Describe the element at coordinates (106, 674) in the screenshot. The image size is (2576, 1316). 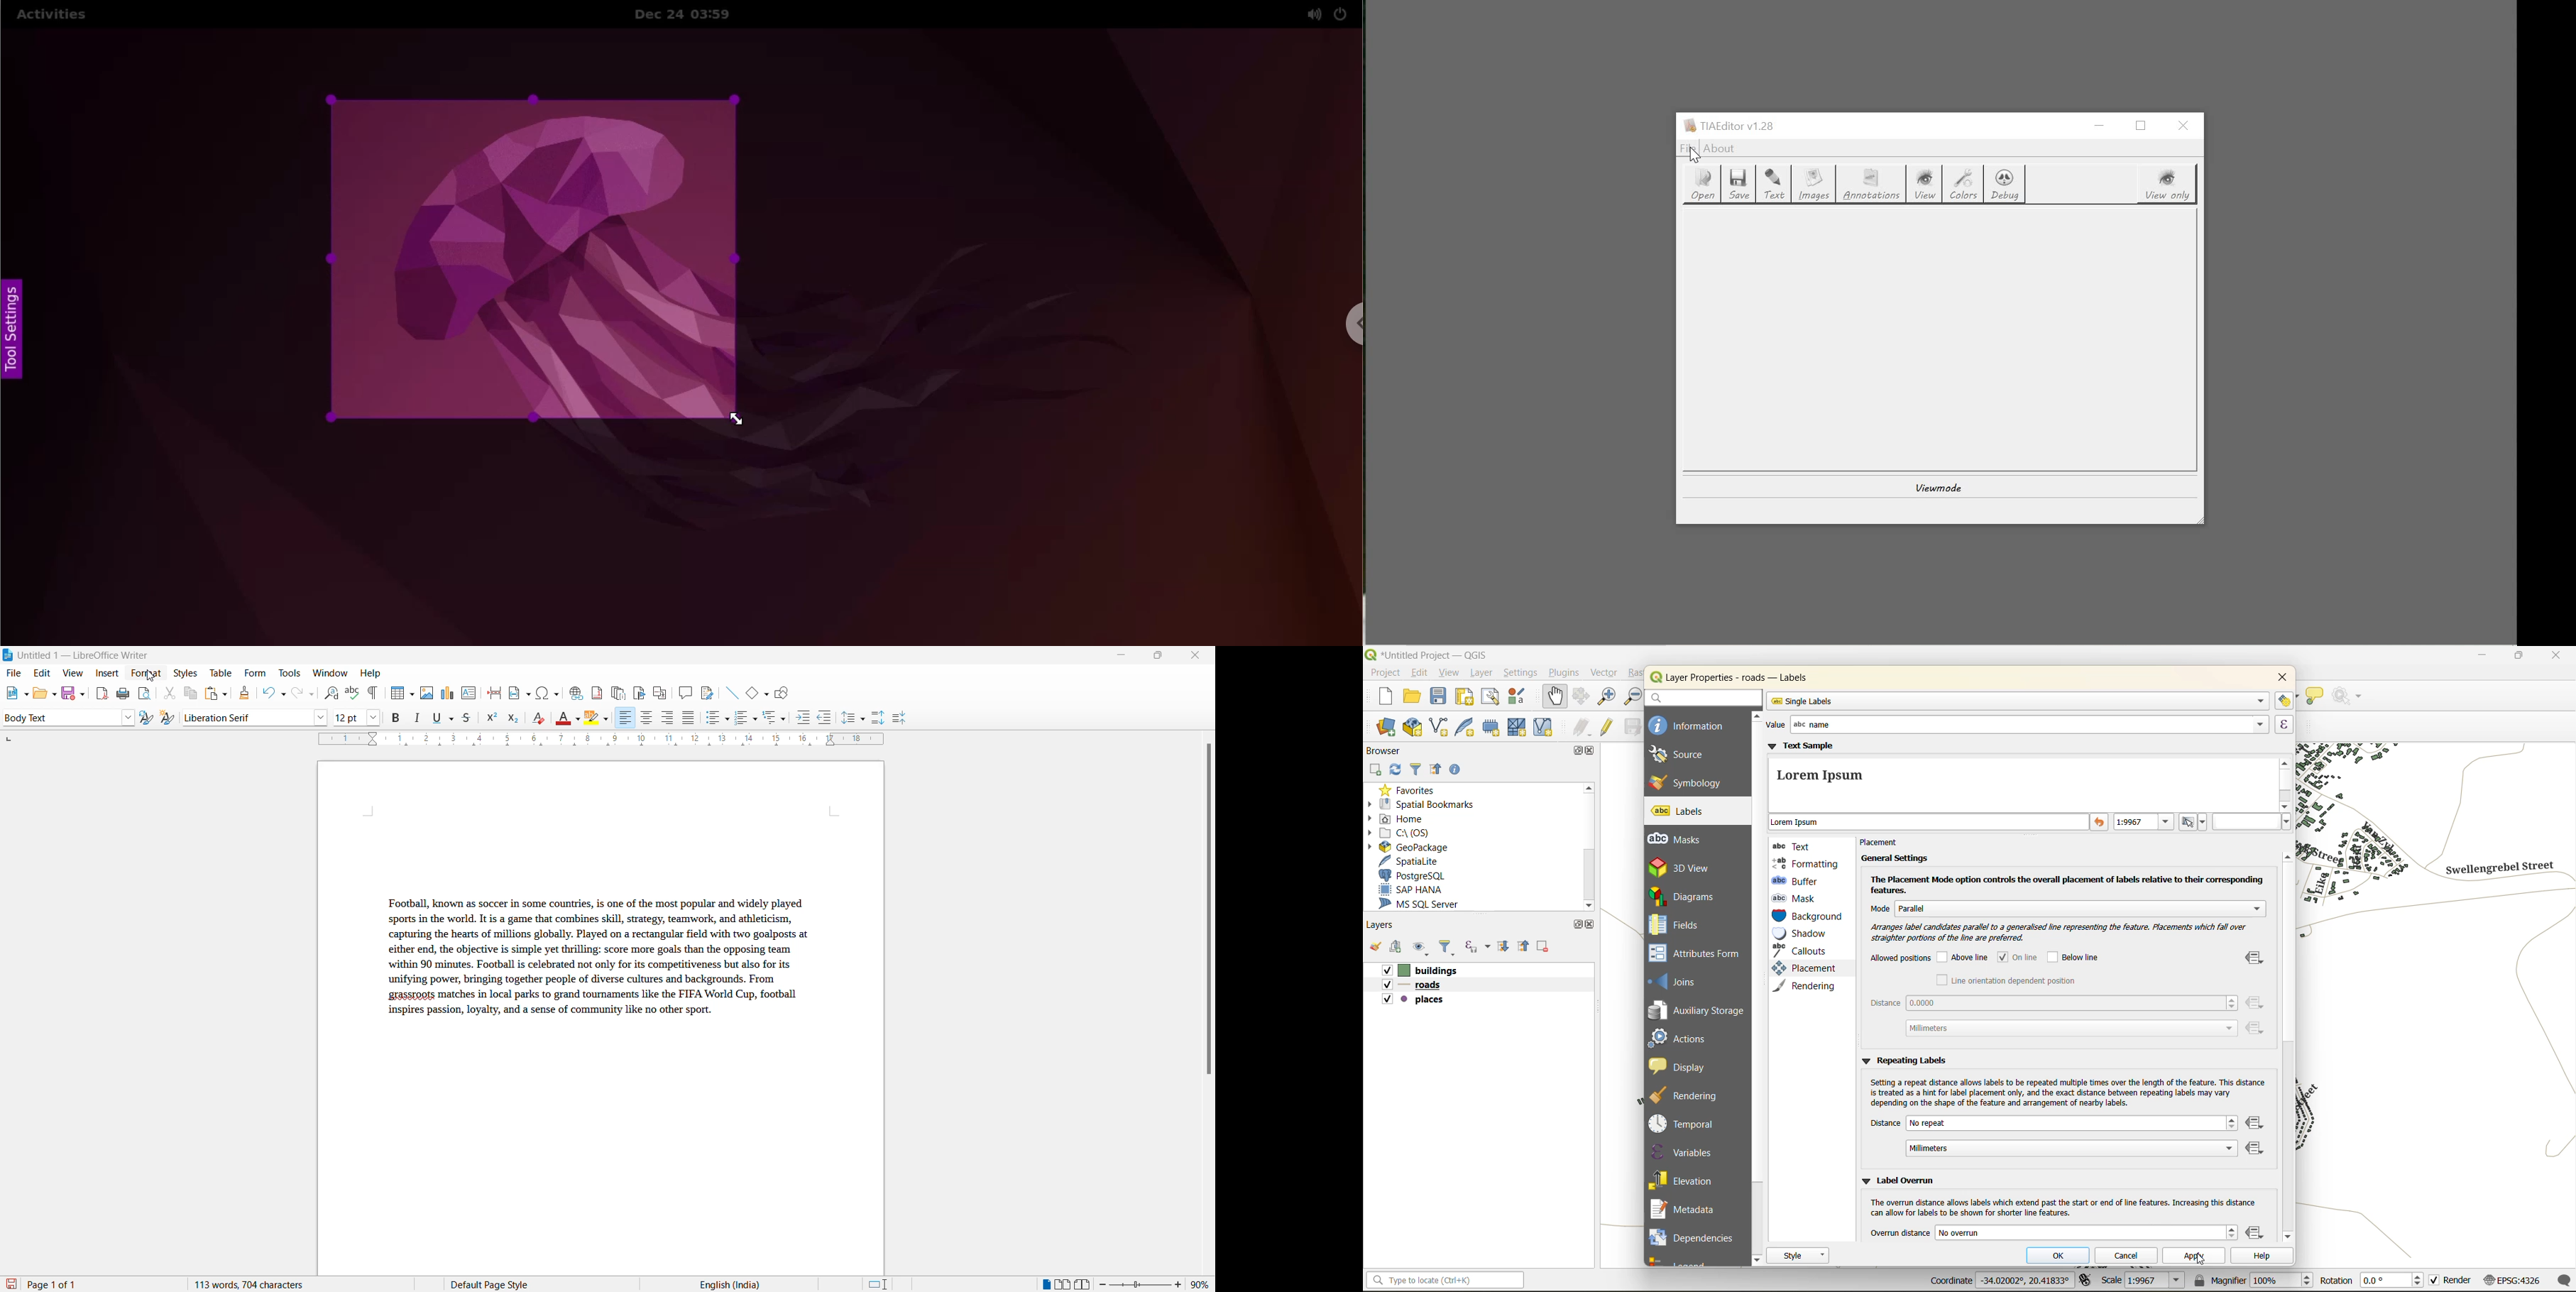
I see `insert` at that location.